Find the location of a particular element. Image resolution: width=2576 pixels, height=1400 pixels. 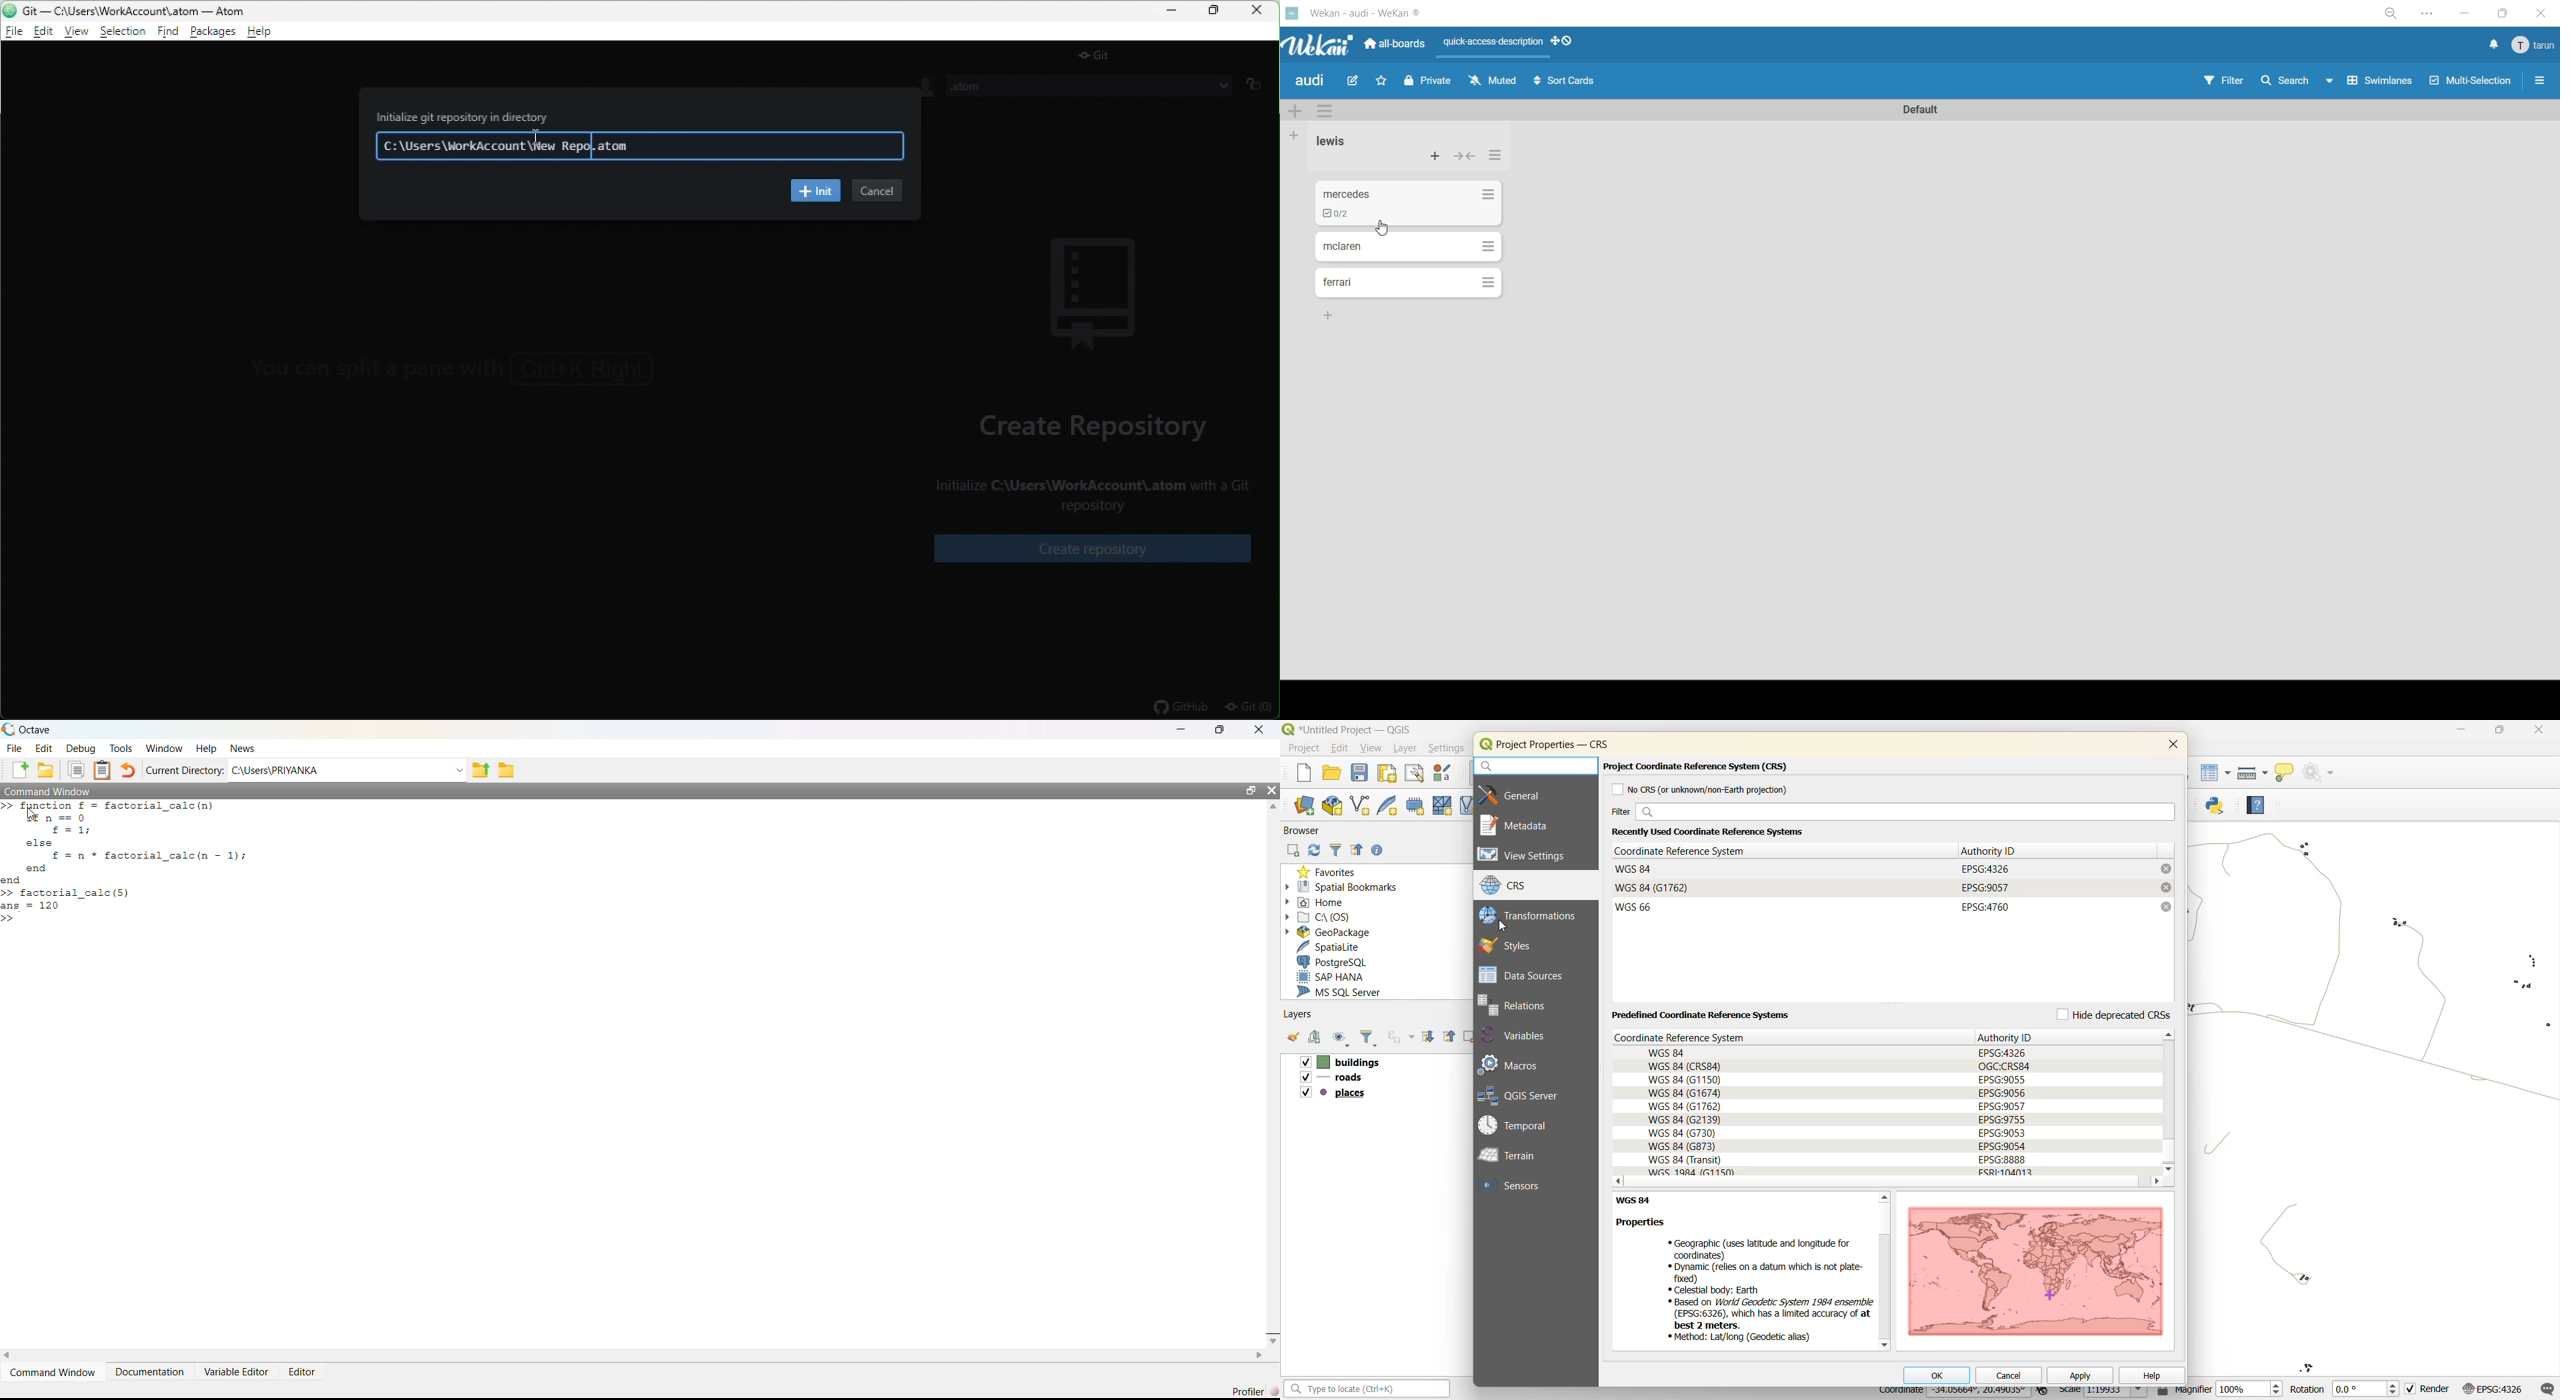

notifications is located at coordinates (2491, 46).